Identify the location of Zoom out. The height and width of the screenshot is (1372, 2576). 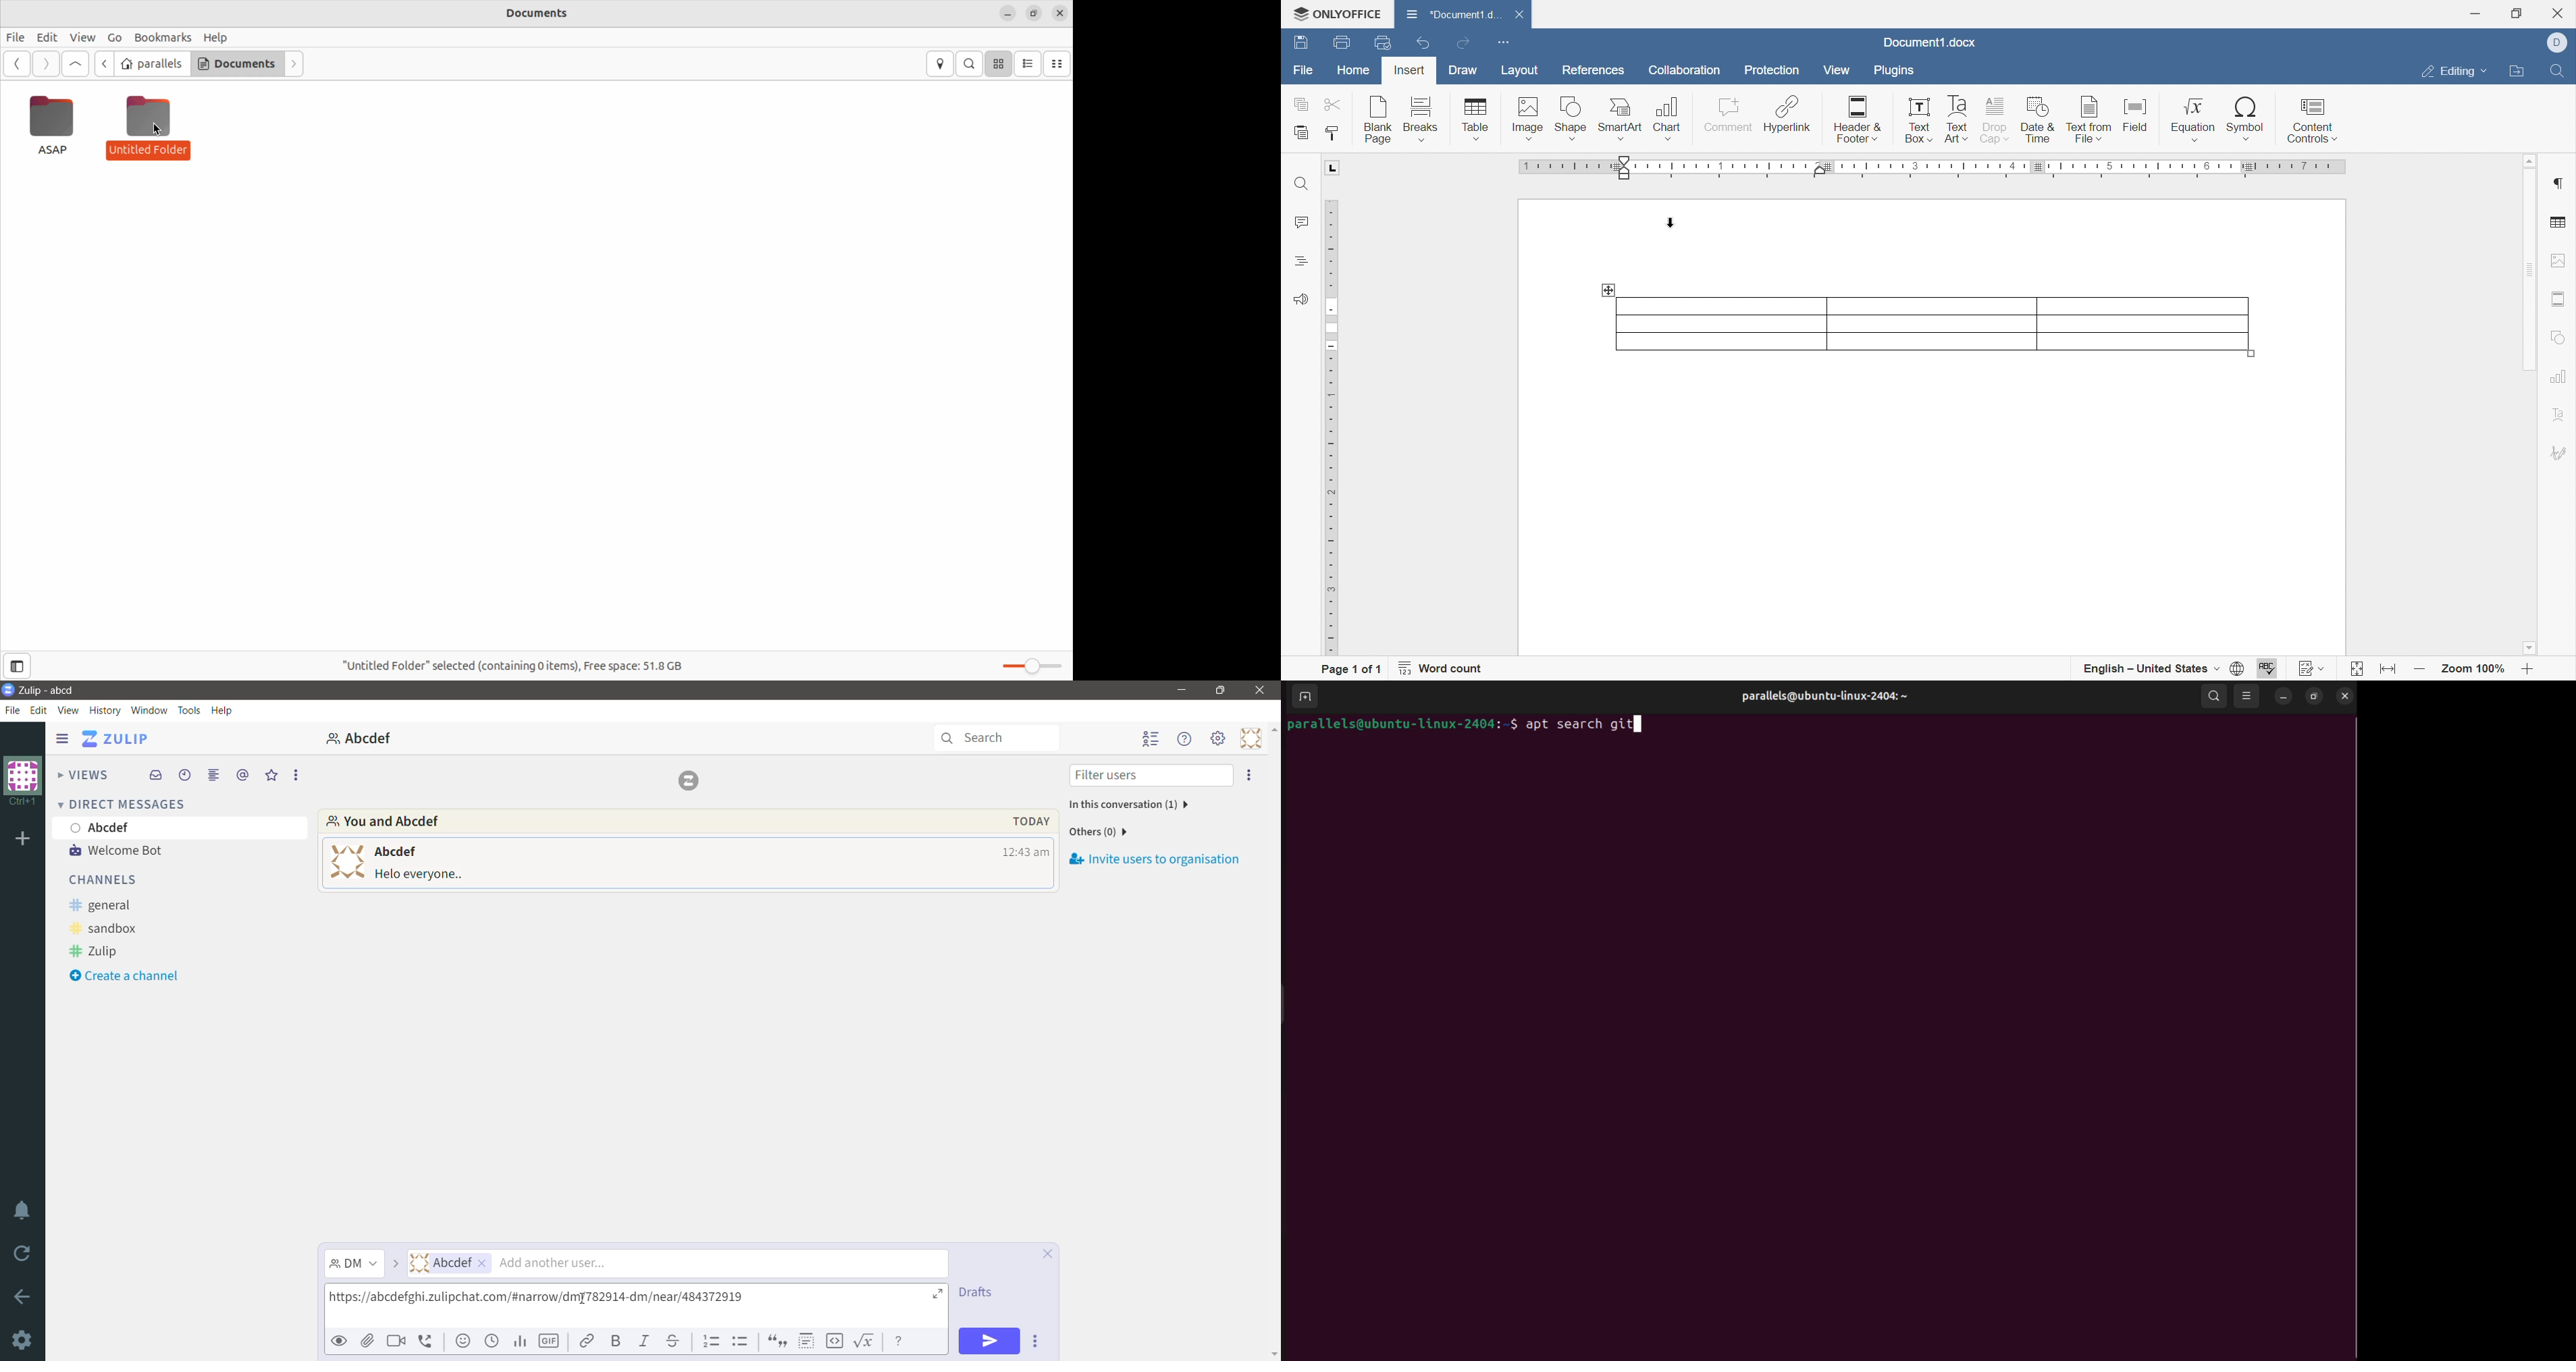
(2419, 668).